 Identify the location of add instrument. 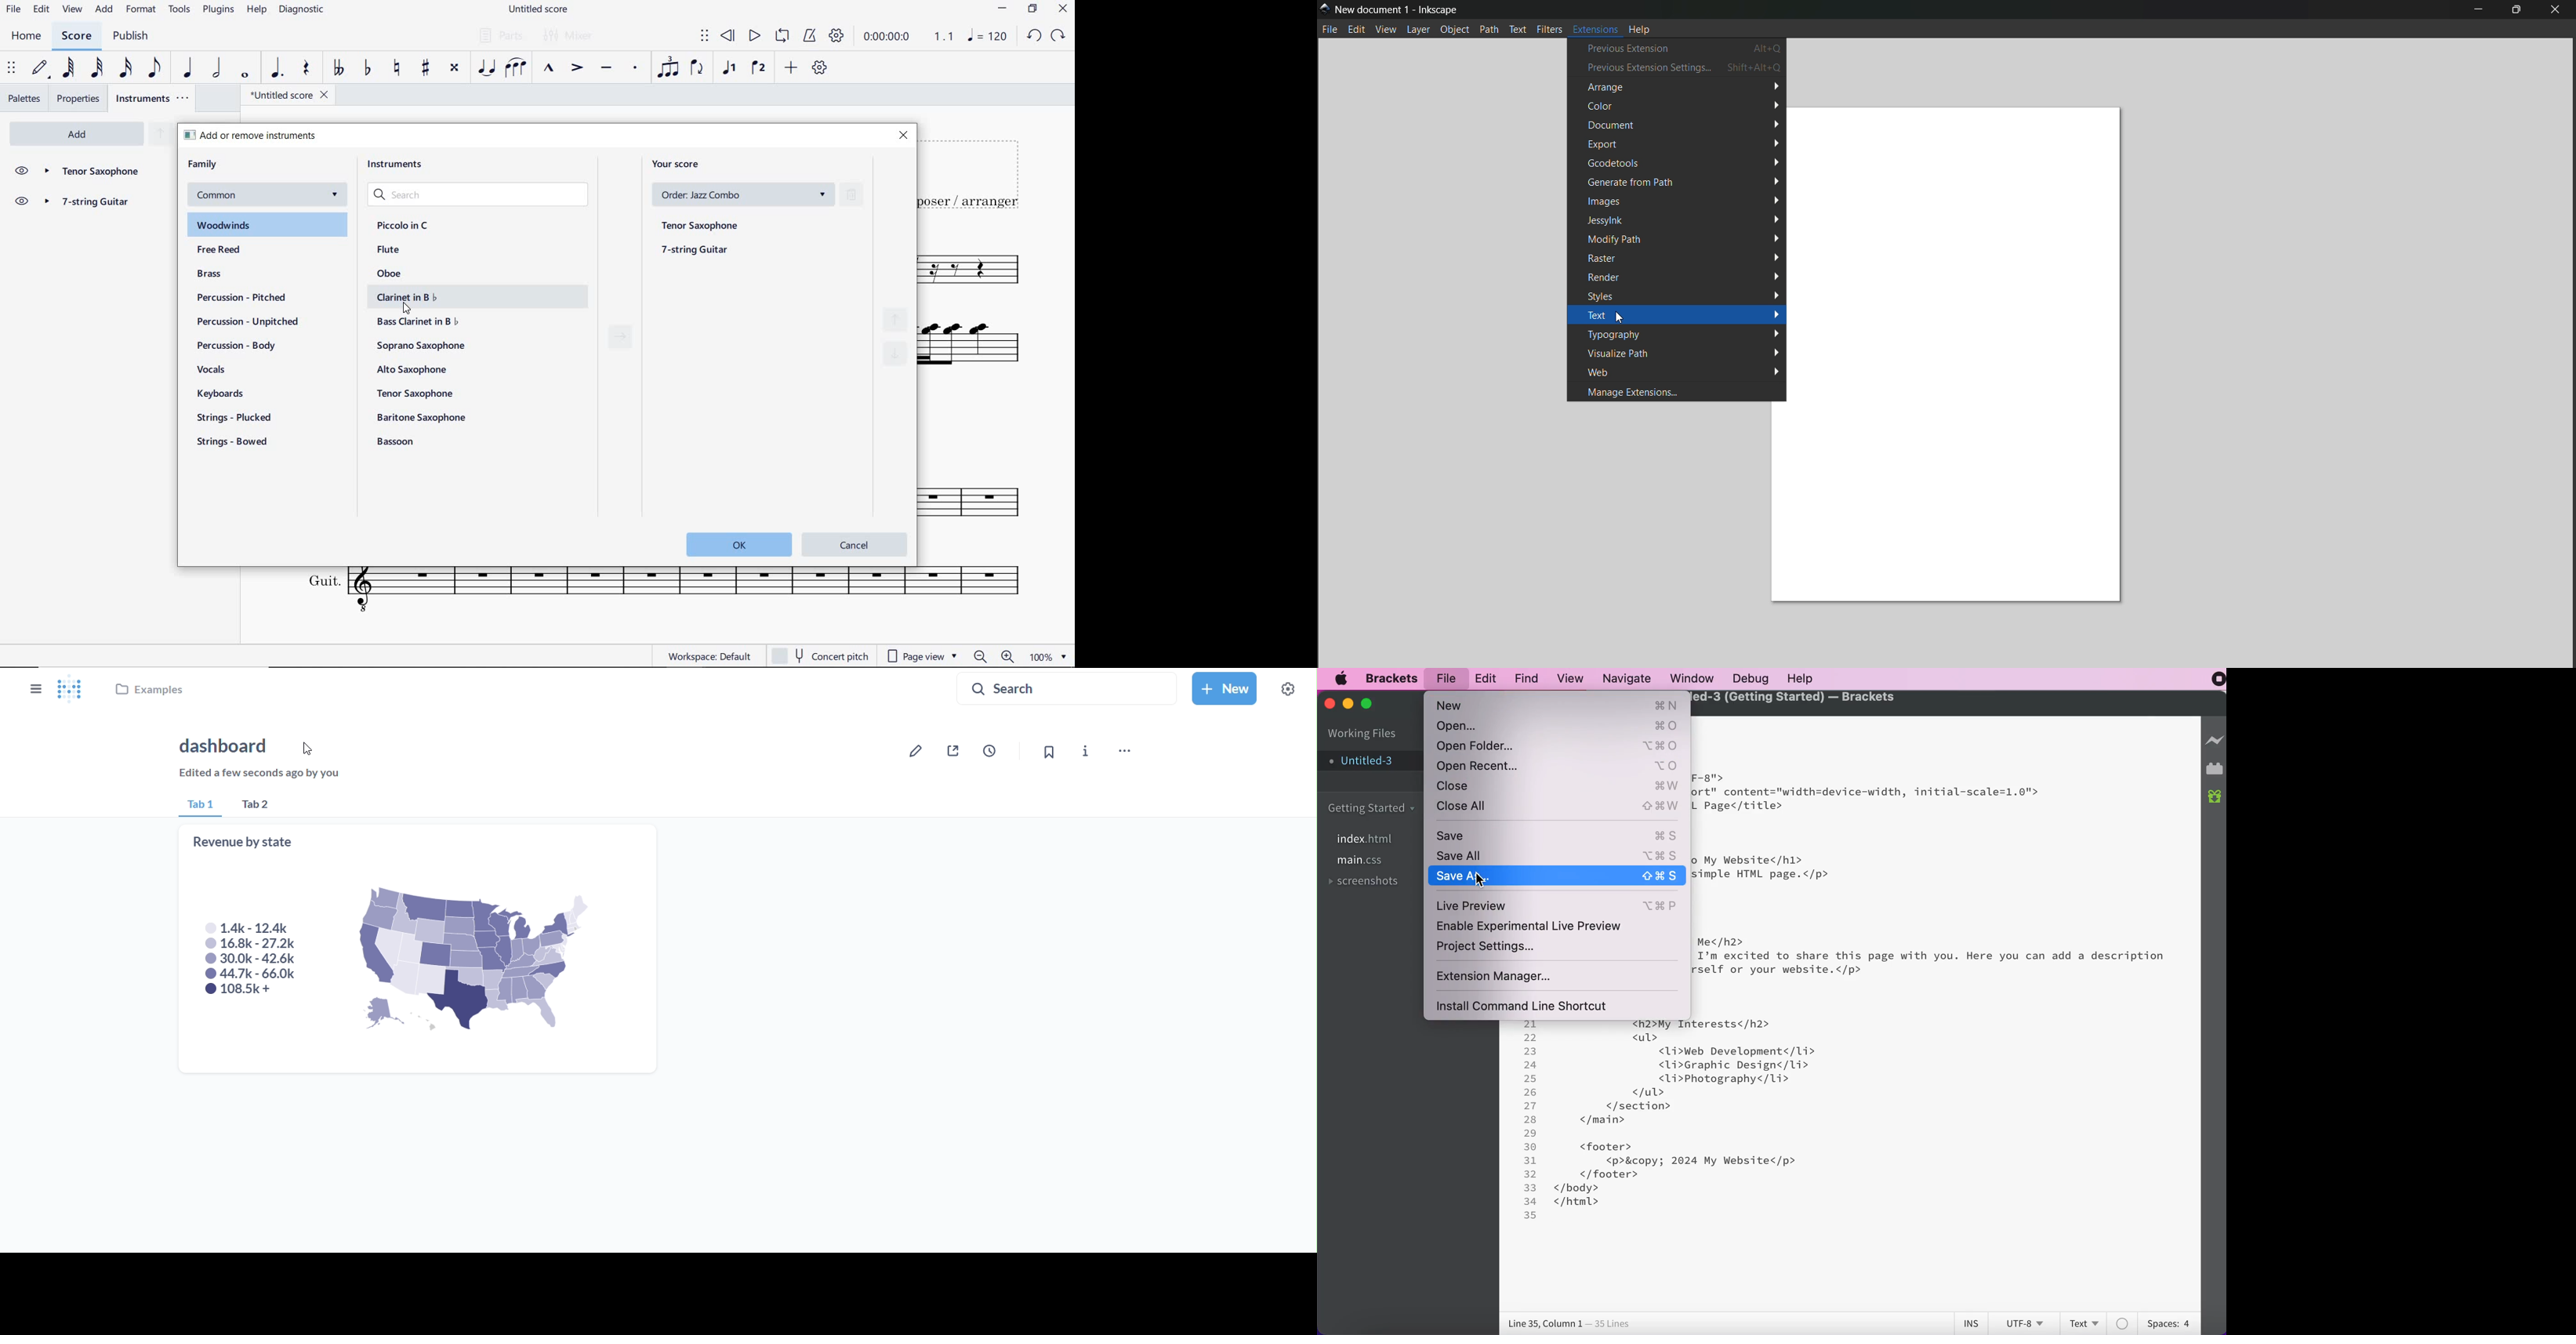
(77, 134).